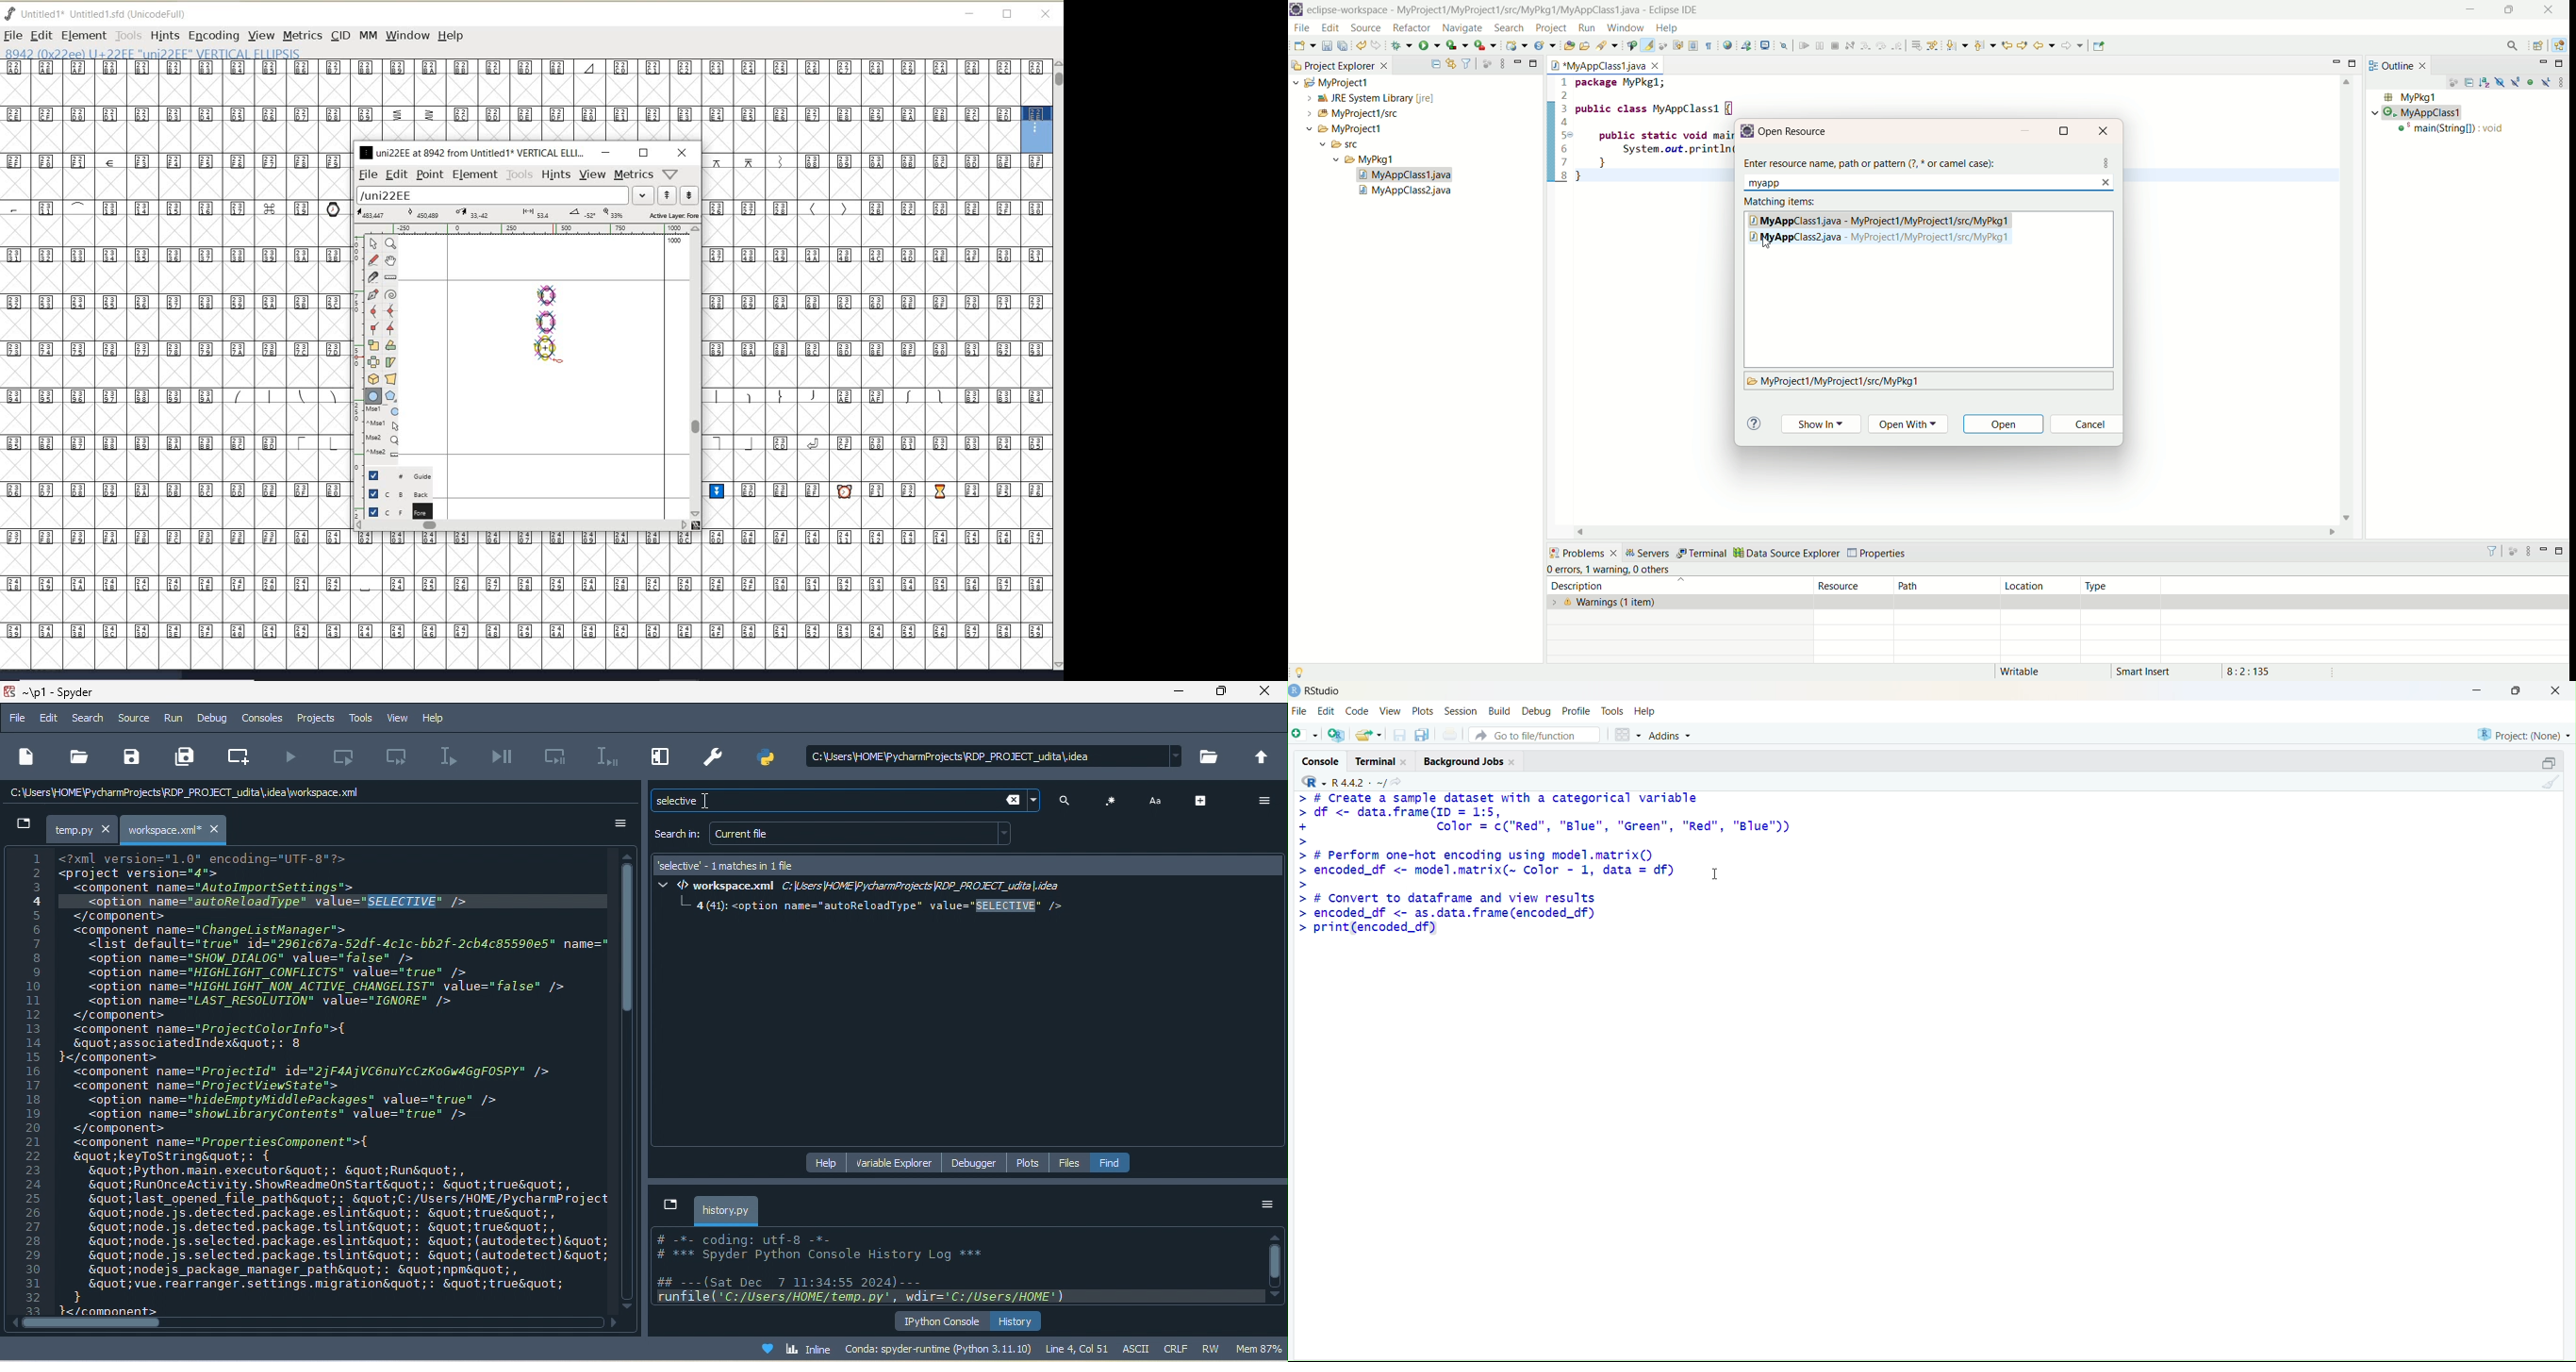 The width and height of the screenshot is (2576, 1372). Describe the element at coordinates (1322, 762) in the screenshot. I see `console` at that location.